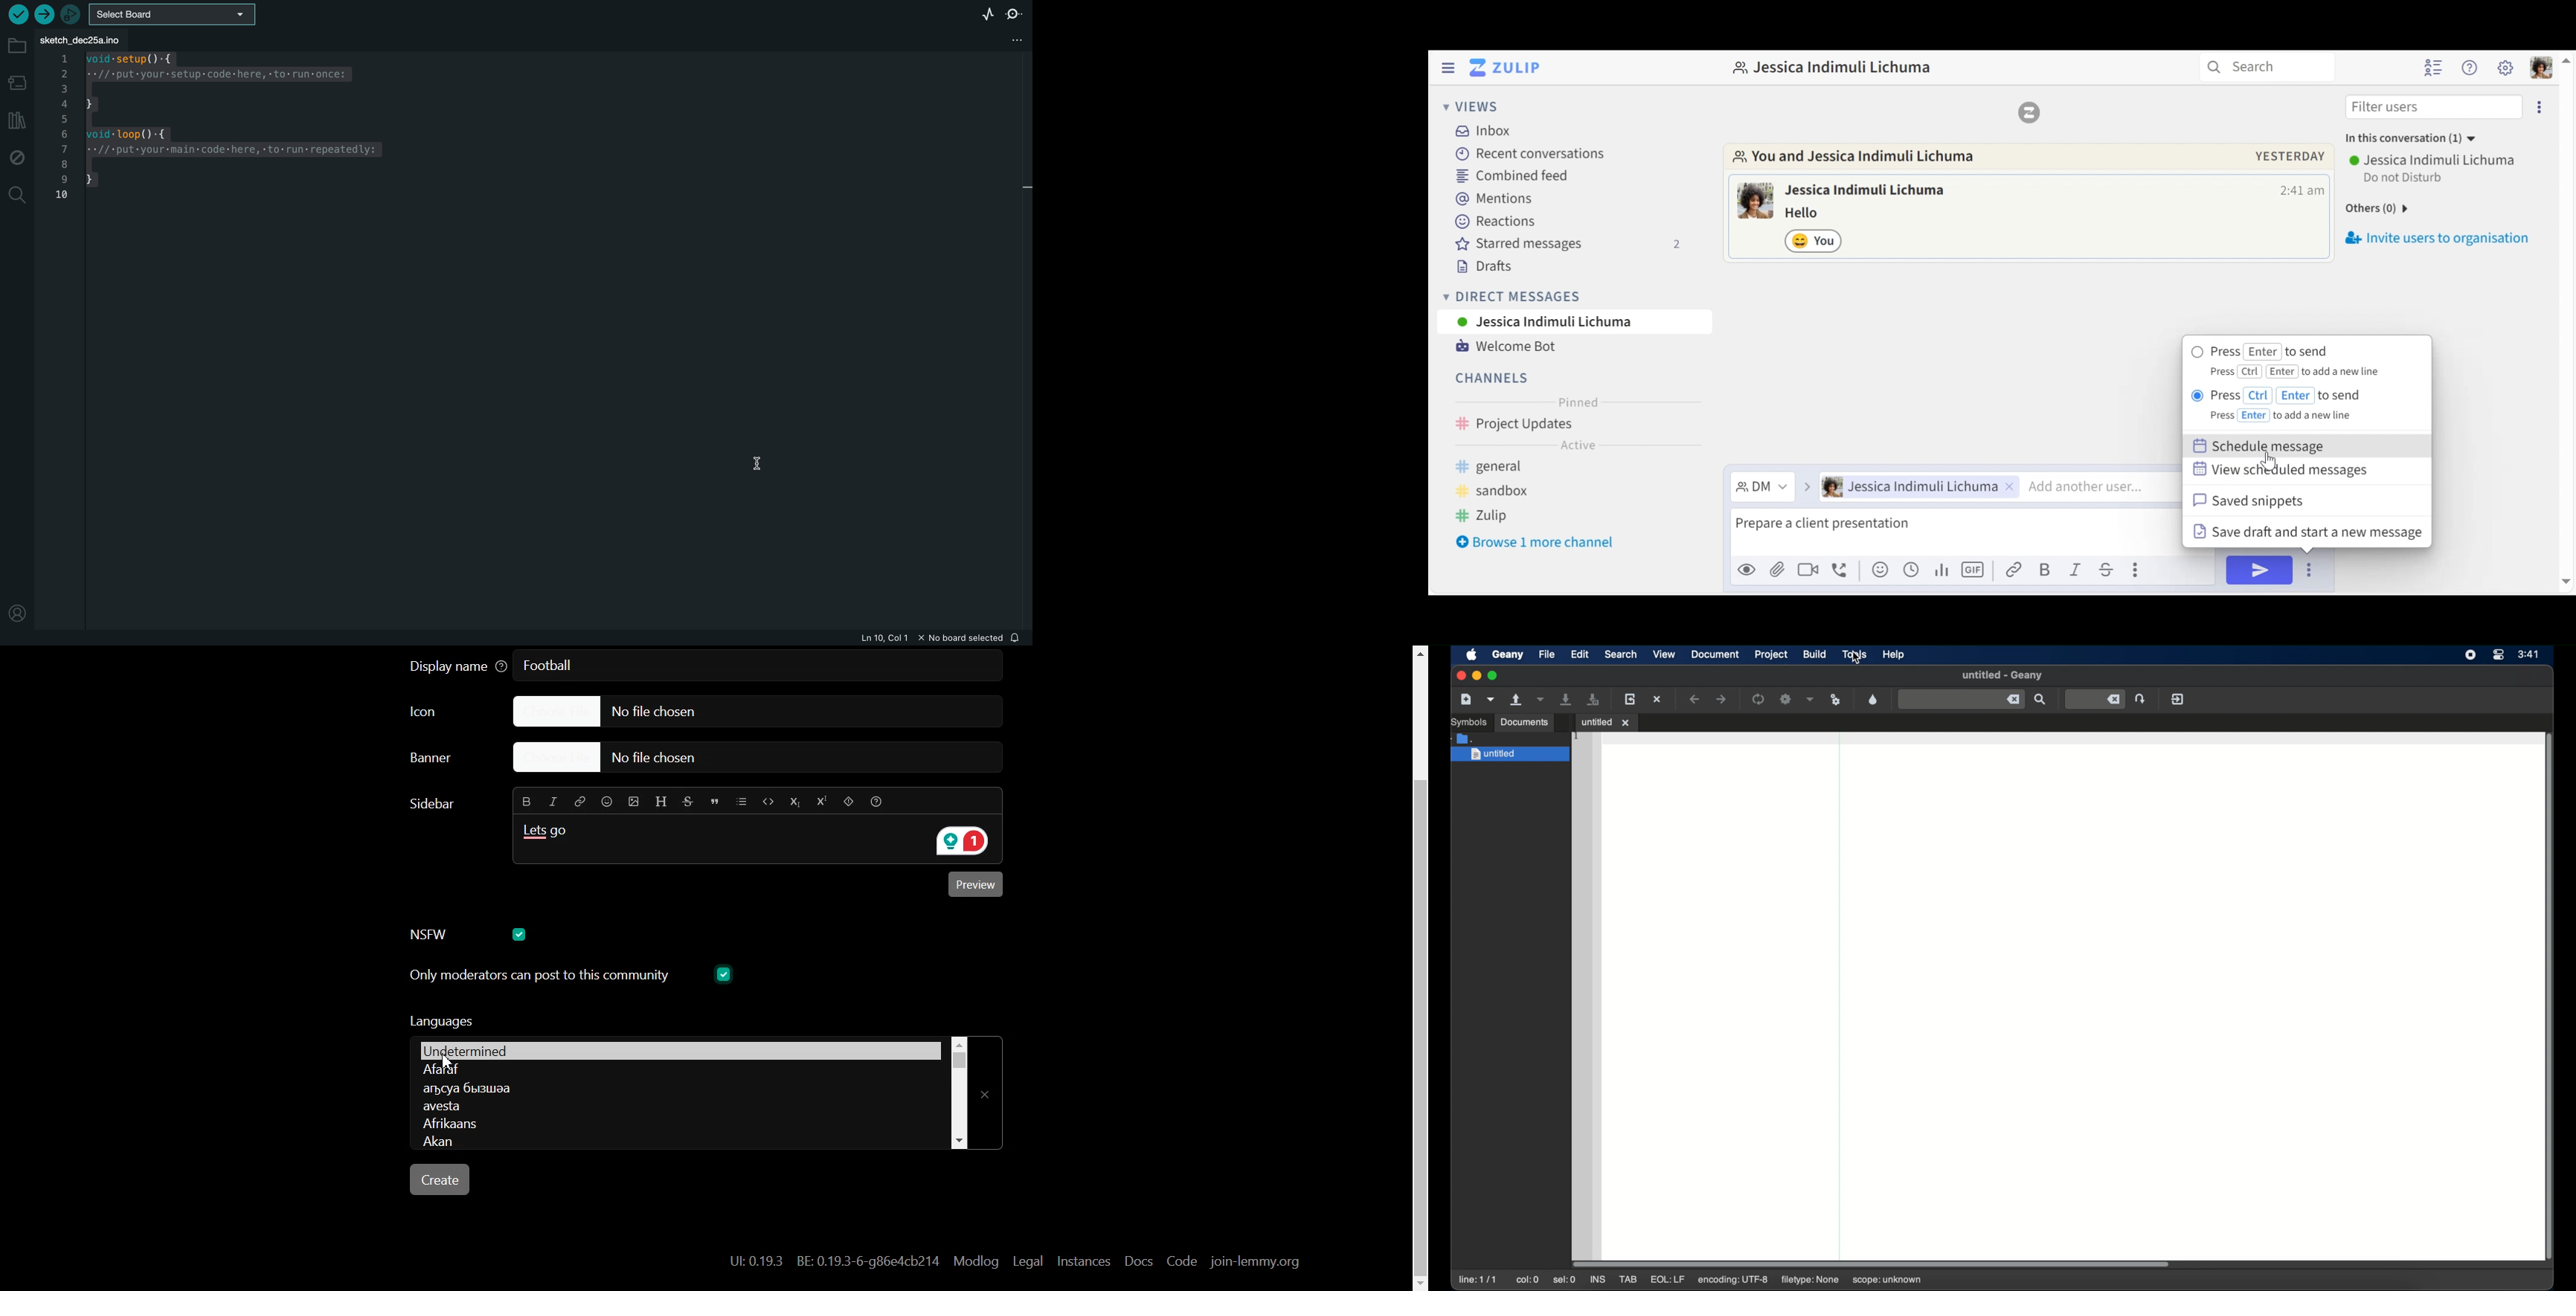 The image size is (2576, 1316). I want to click on Superscript, so click(820, 802).